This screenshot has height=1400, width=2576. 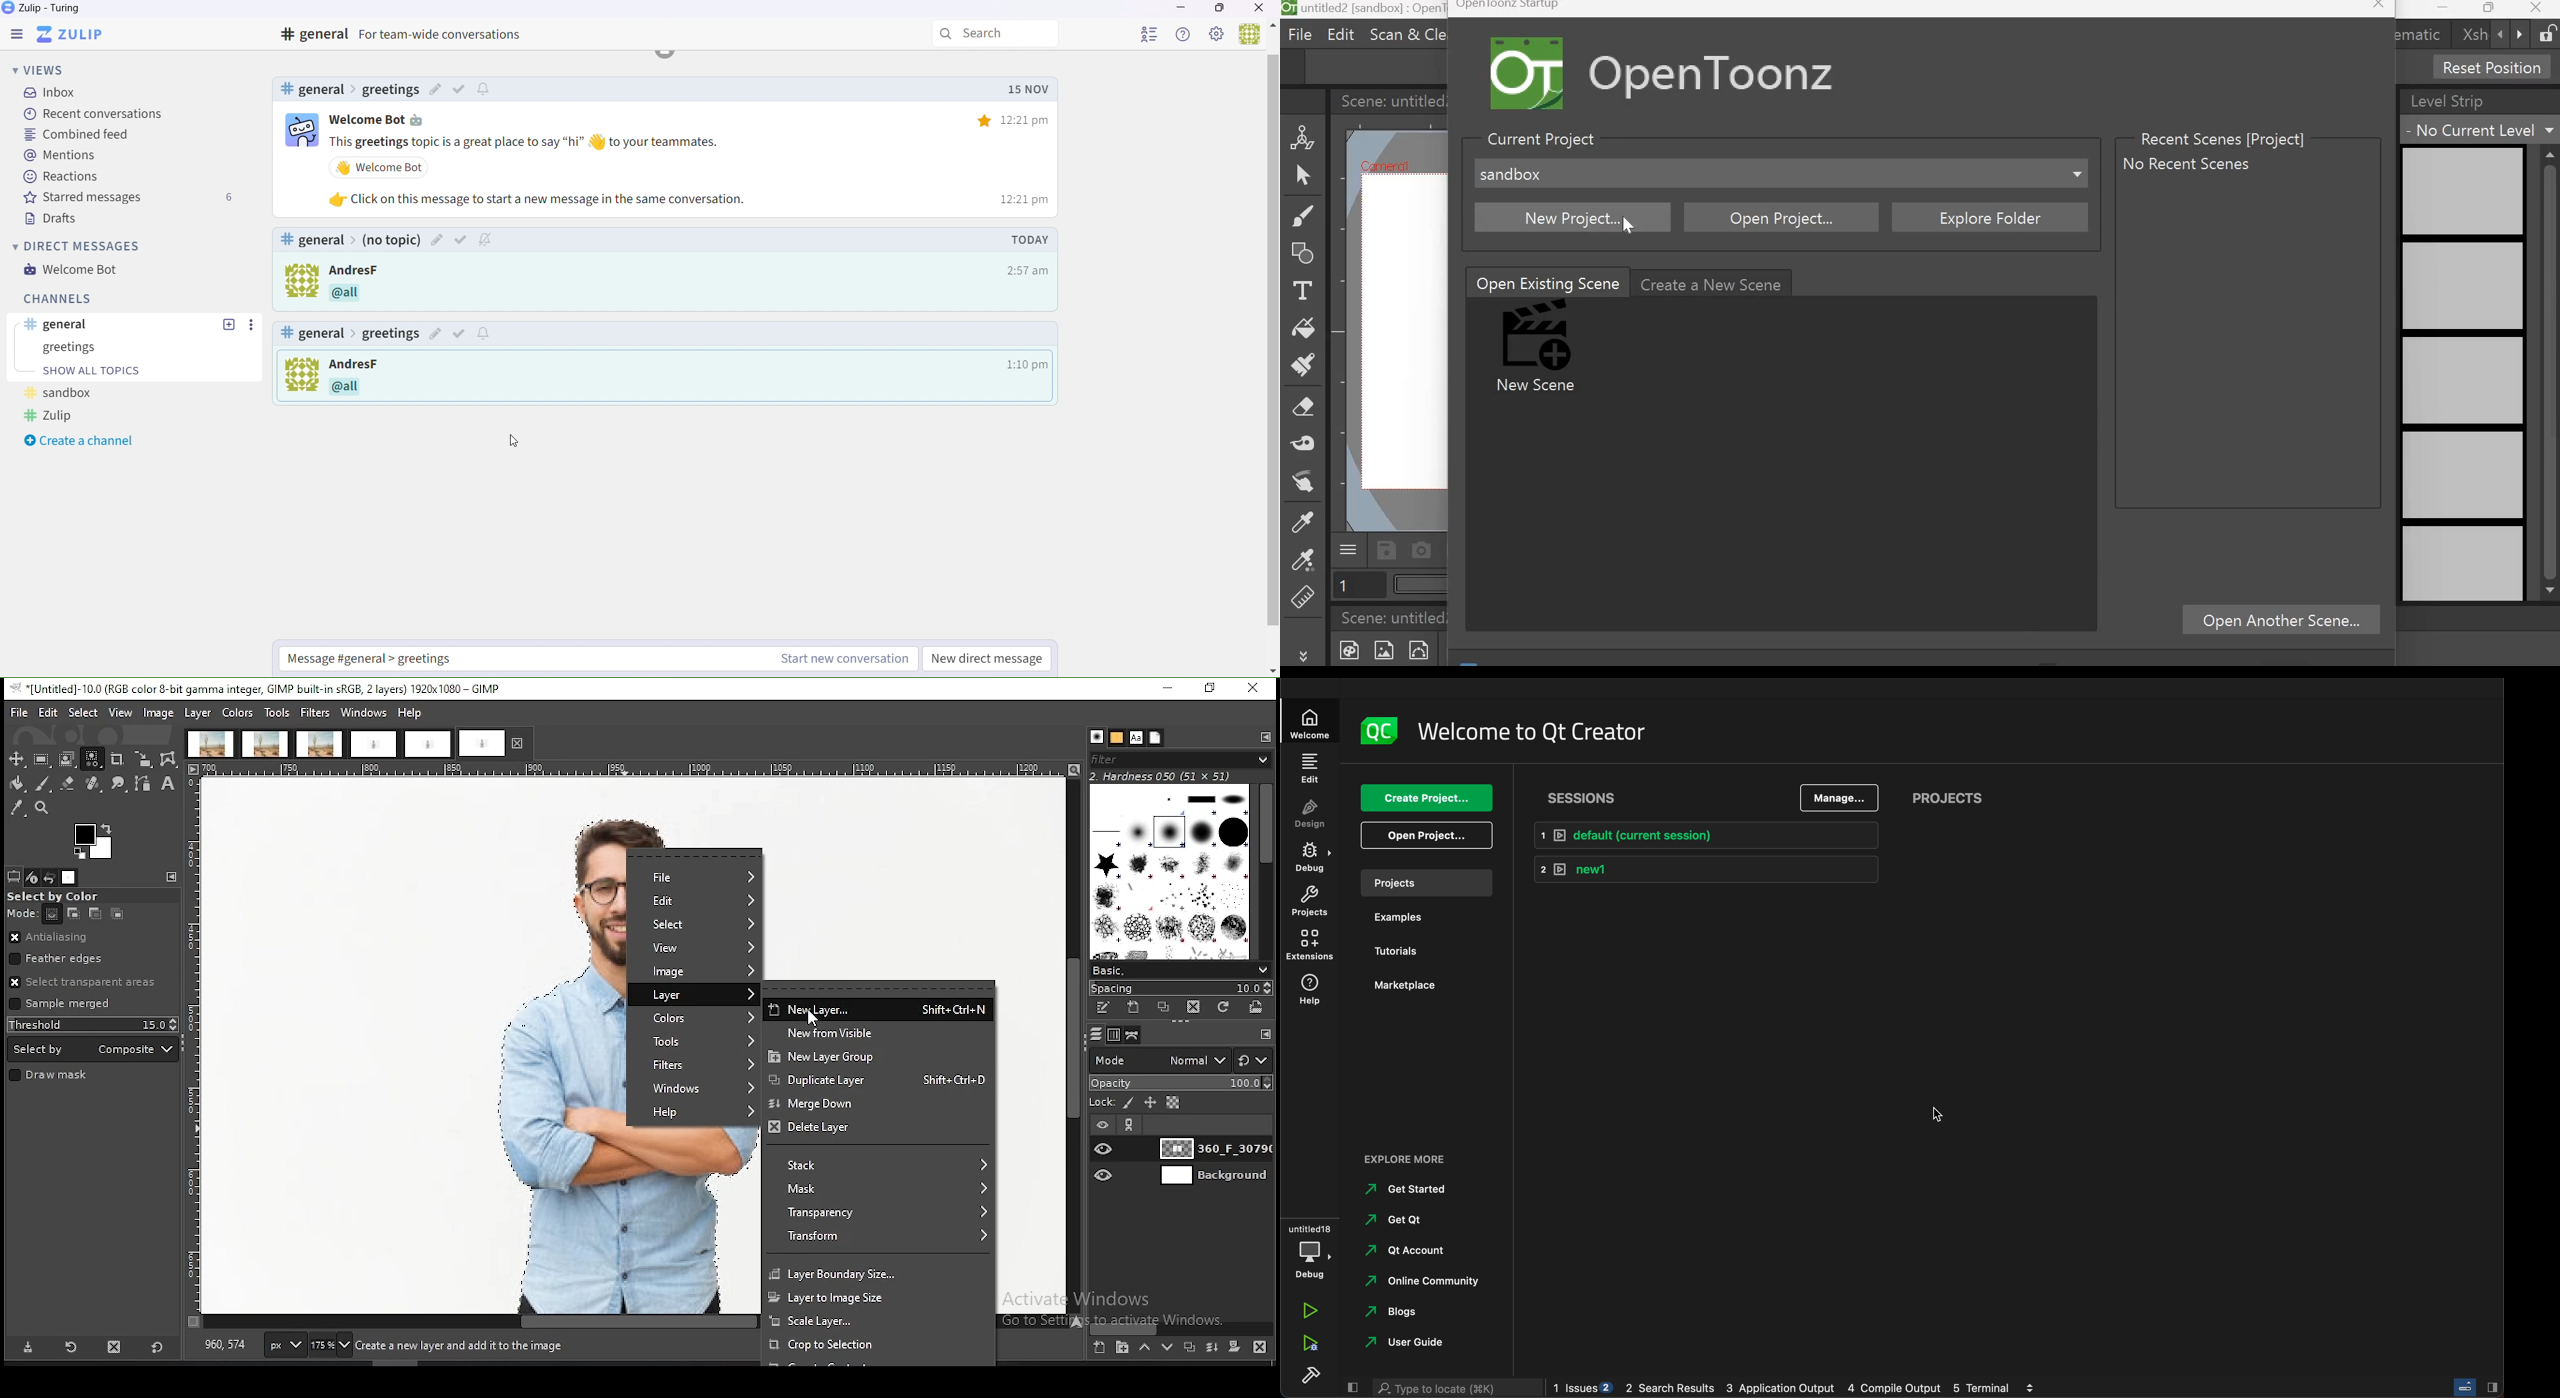 I want to click on configure this tab, so click(x=1264, y=1034).